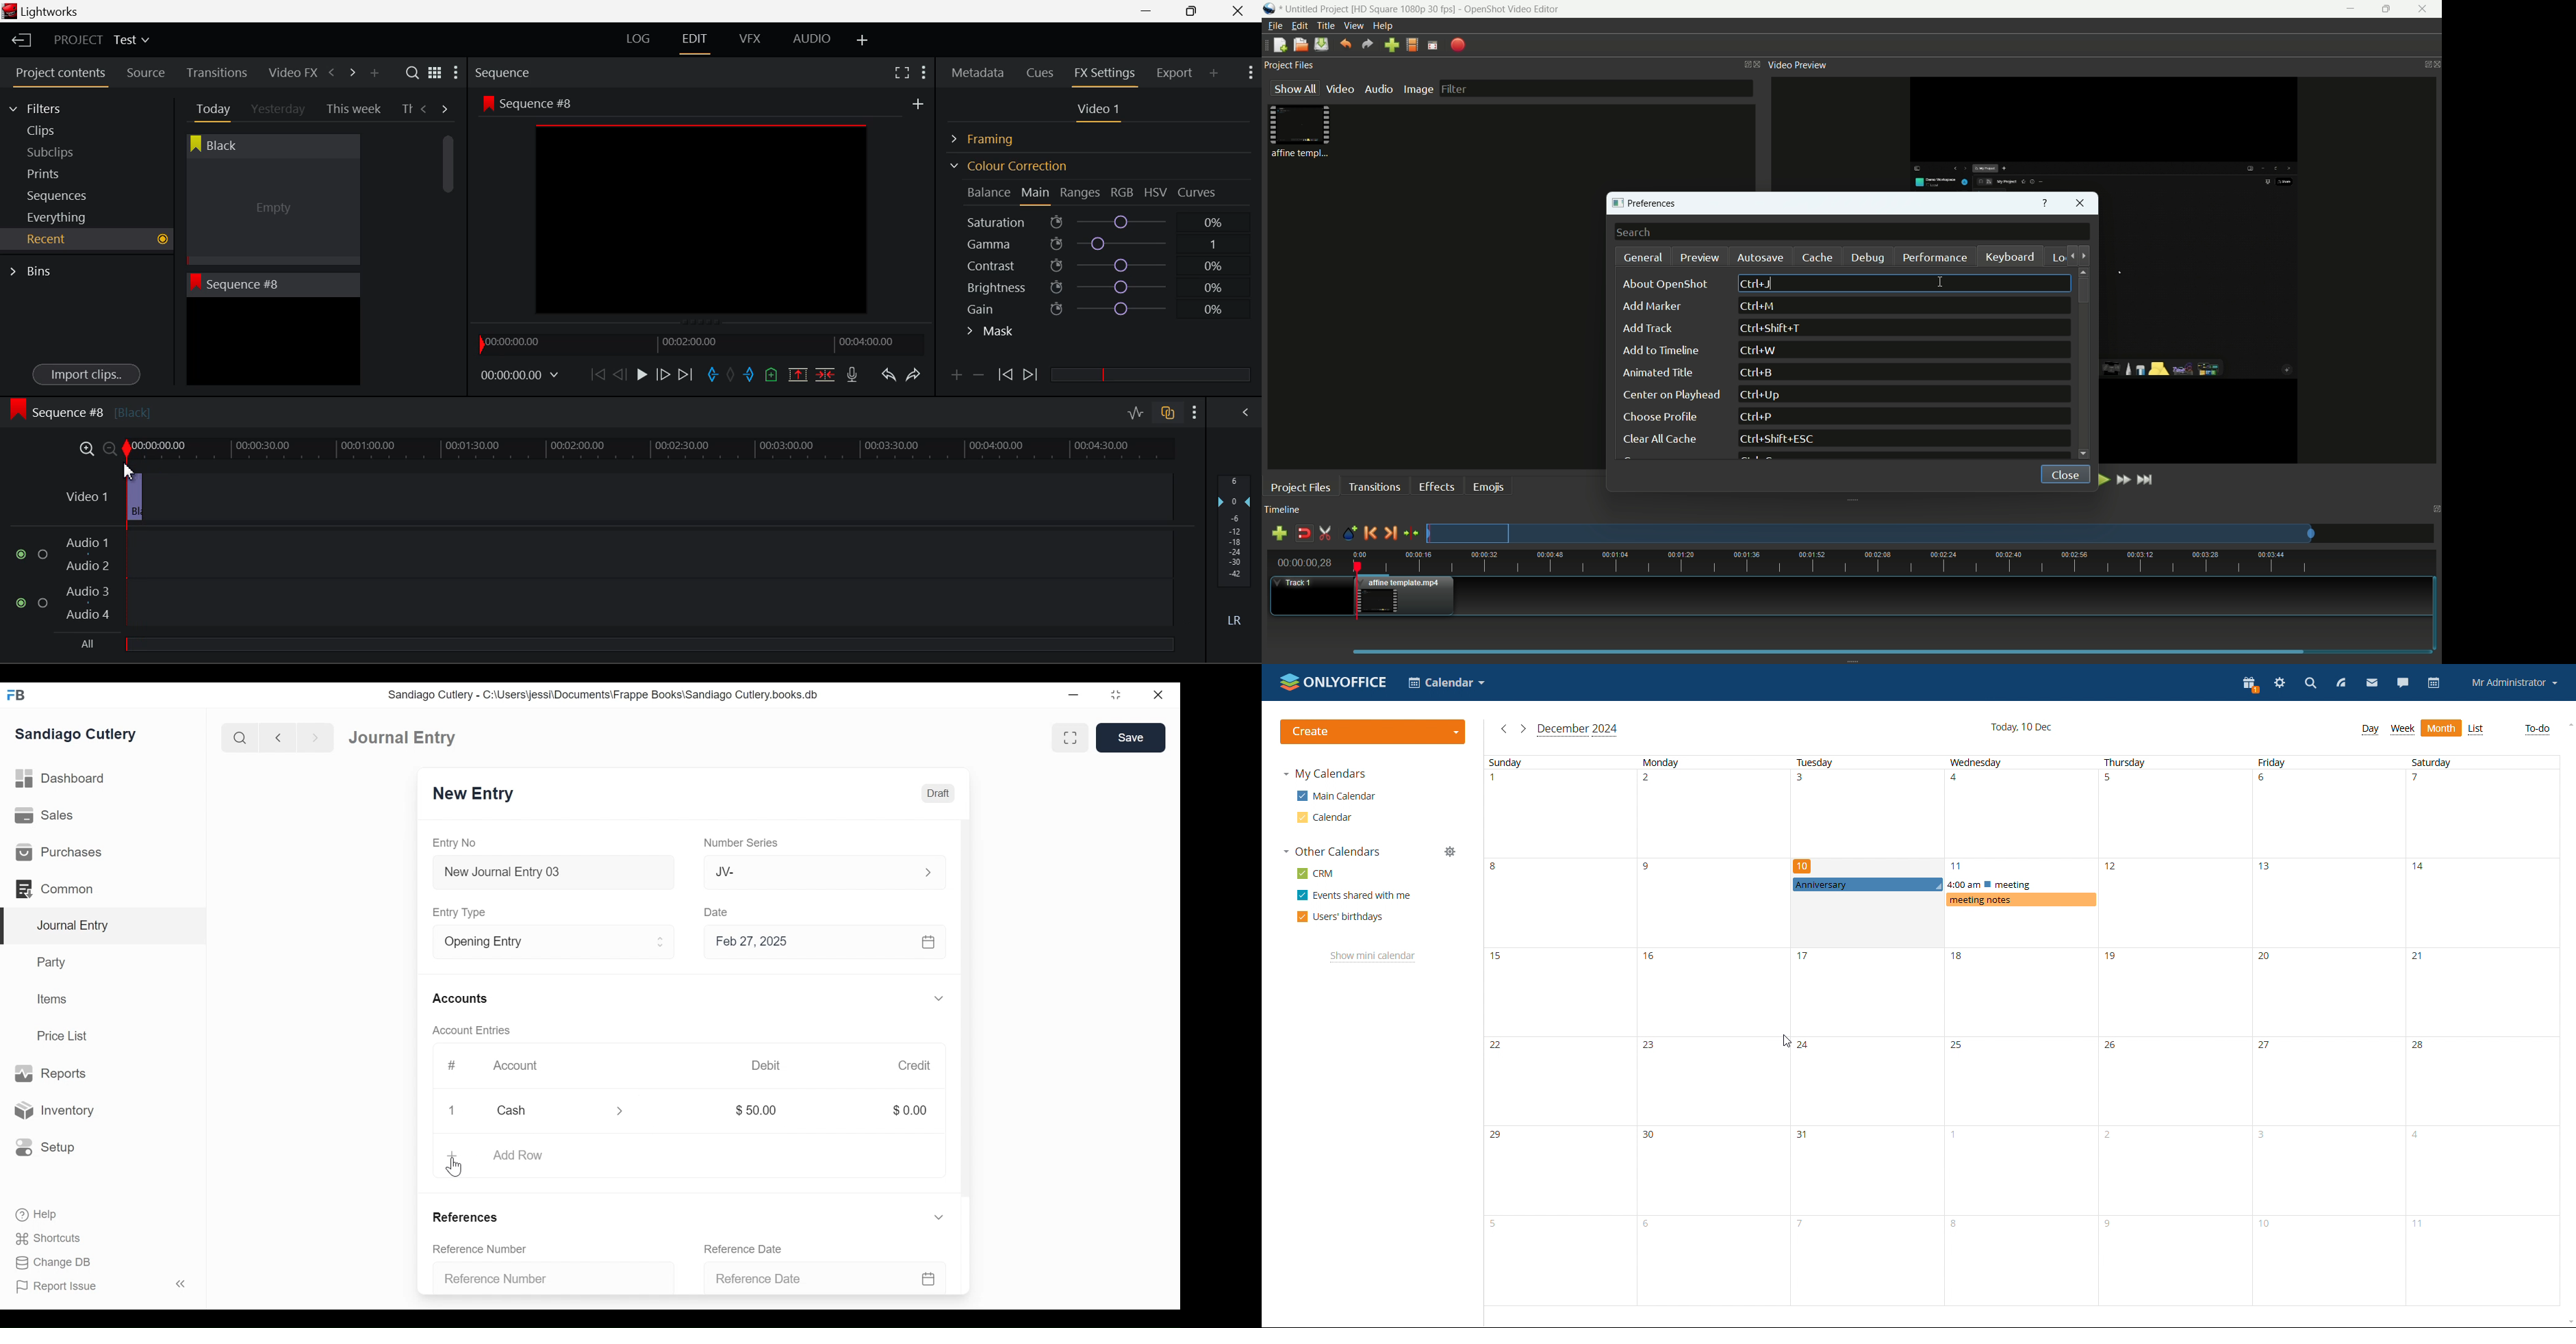 The width and height of the screenshot is (2576, 1344). Describe the element at coordinates (59, 217) in the screenshot. I see `Everything` at that location.